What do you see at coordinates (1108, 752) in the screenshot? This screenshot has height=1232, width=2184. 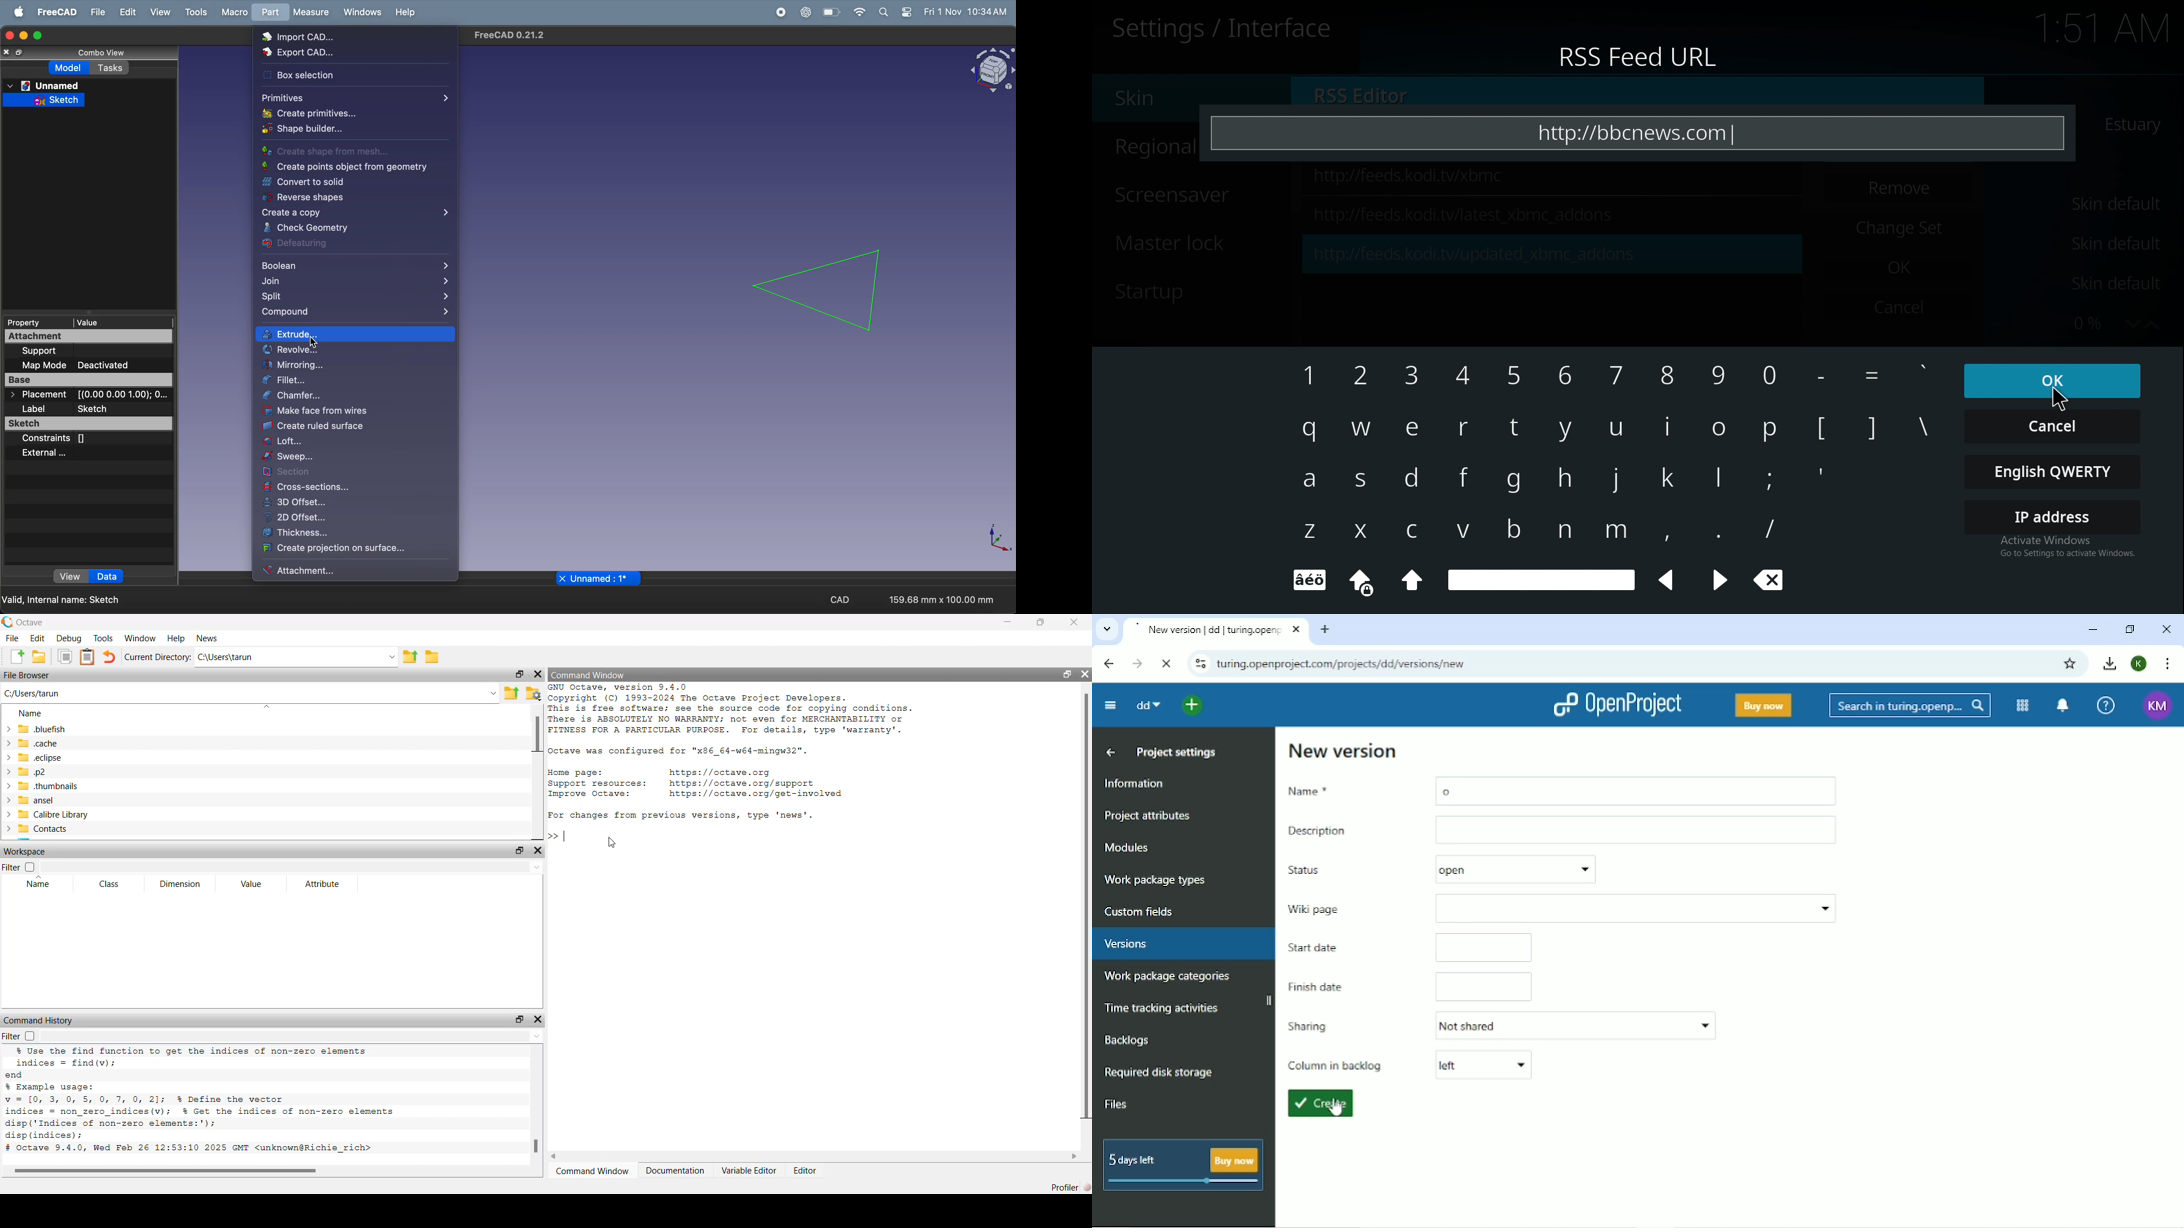 I see `Up` at bounding box center [1108, 752].